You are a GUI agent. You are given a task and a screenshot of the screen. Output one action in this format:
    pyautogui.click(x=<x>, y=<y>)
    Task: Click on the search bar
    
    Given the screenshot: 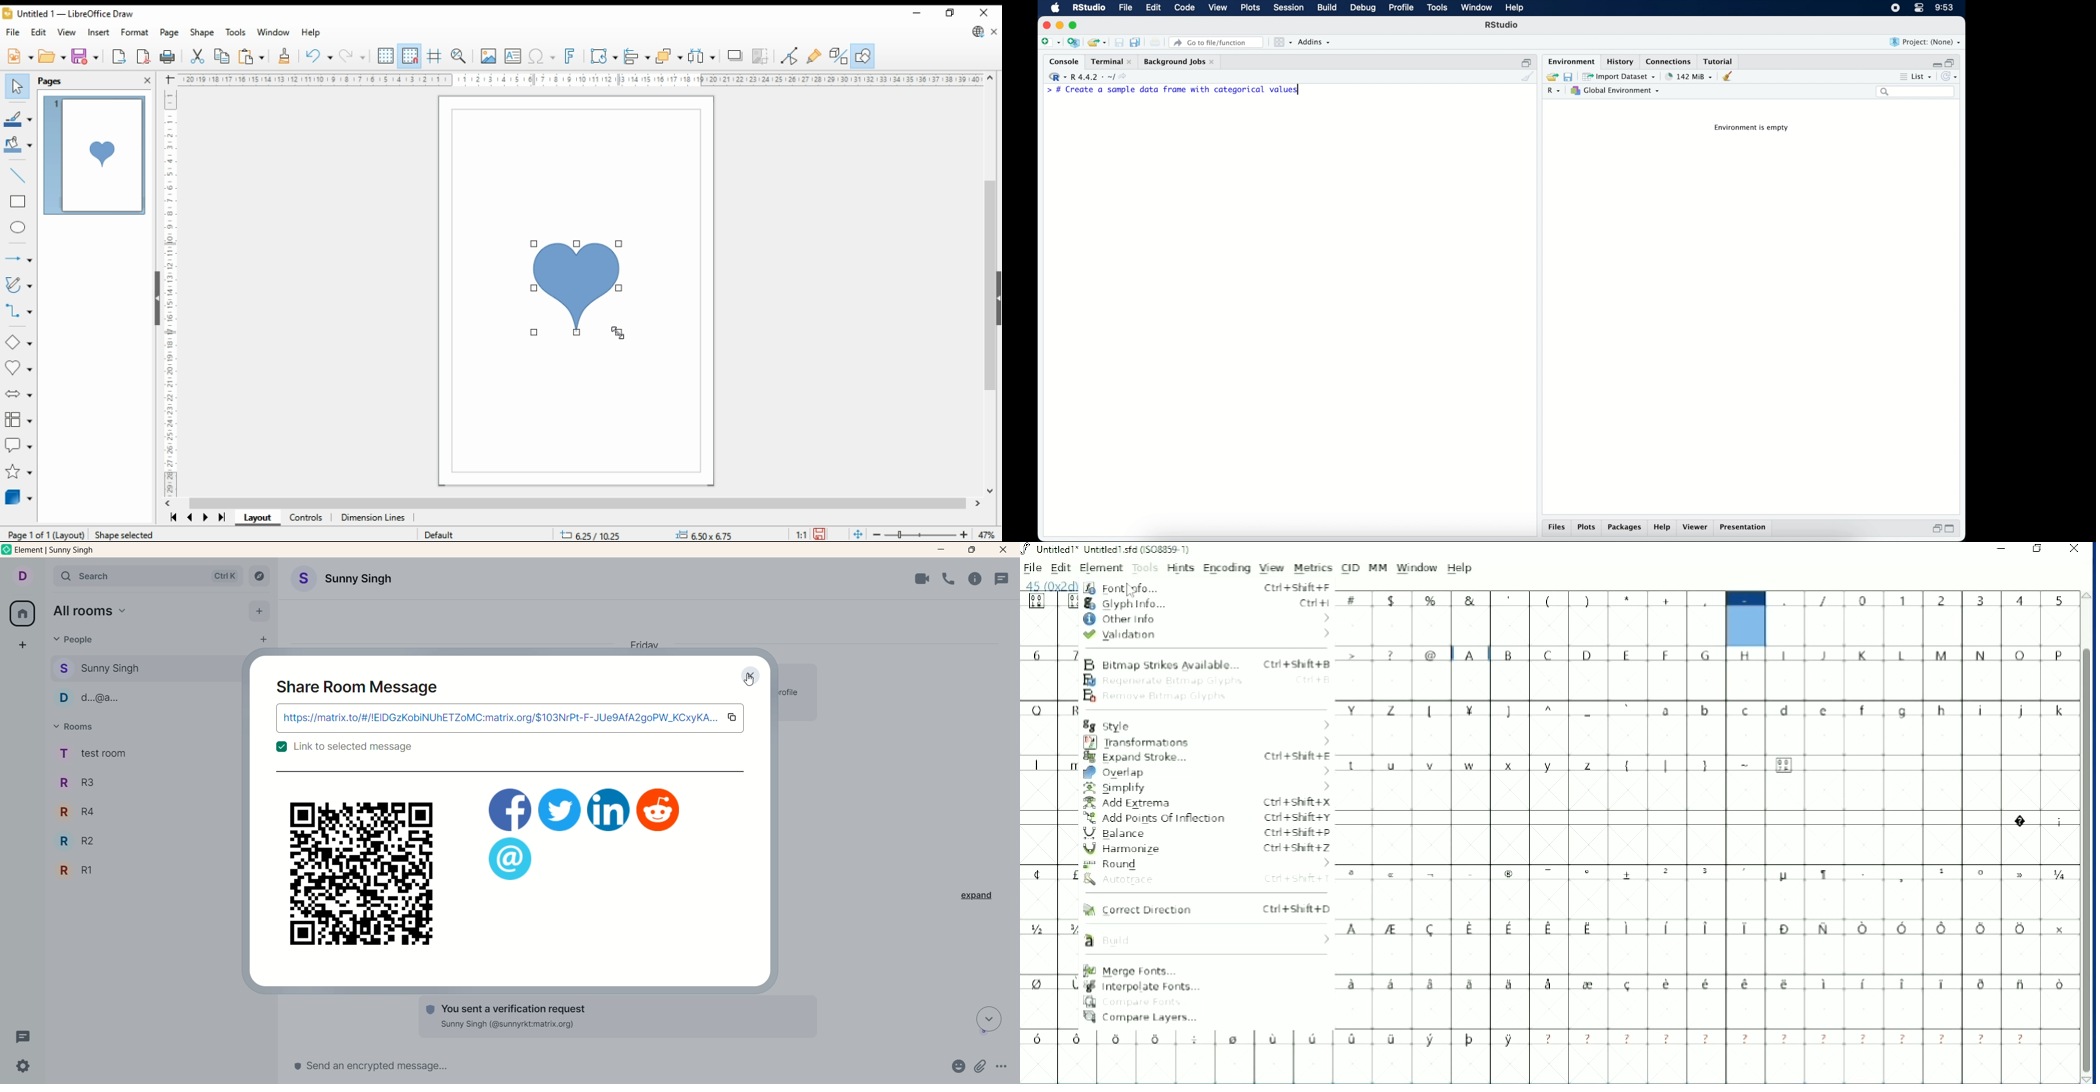 What is the action you would take?
    pyautogui.click(x=1917, y=93)
    